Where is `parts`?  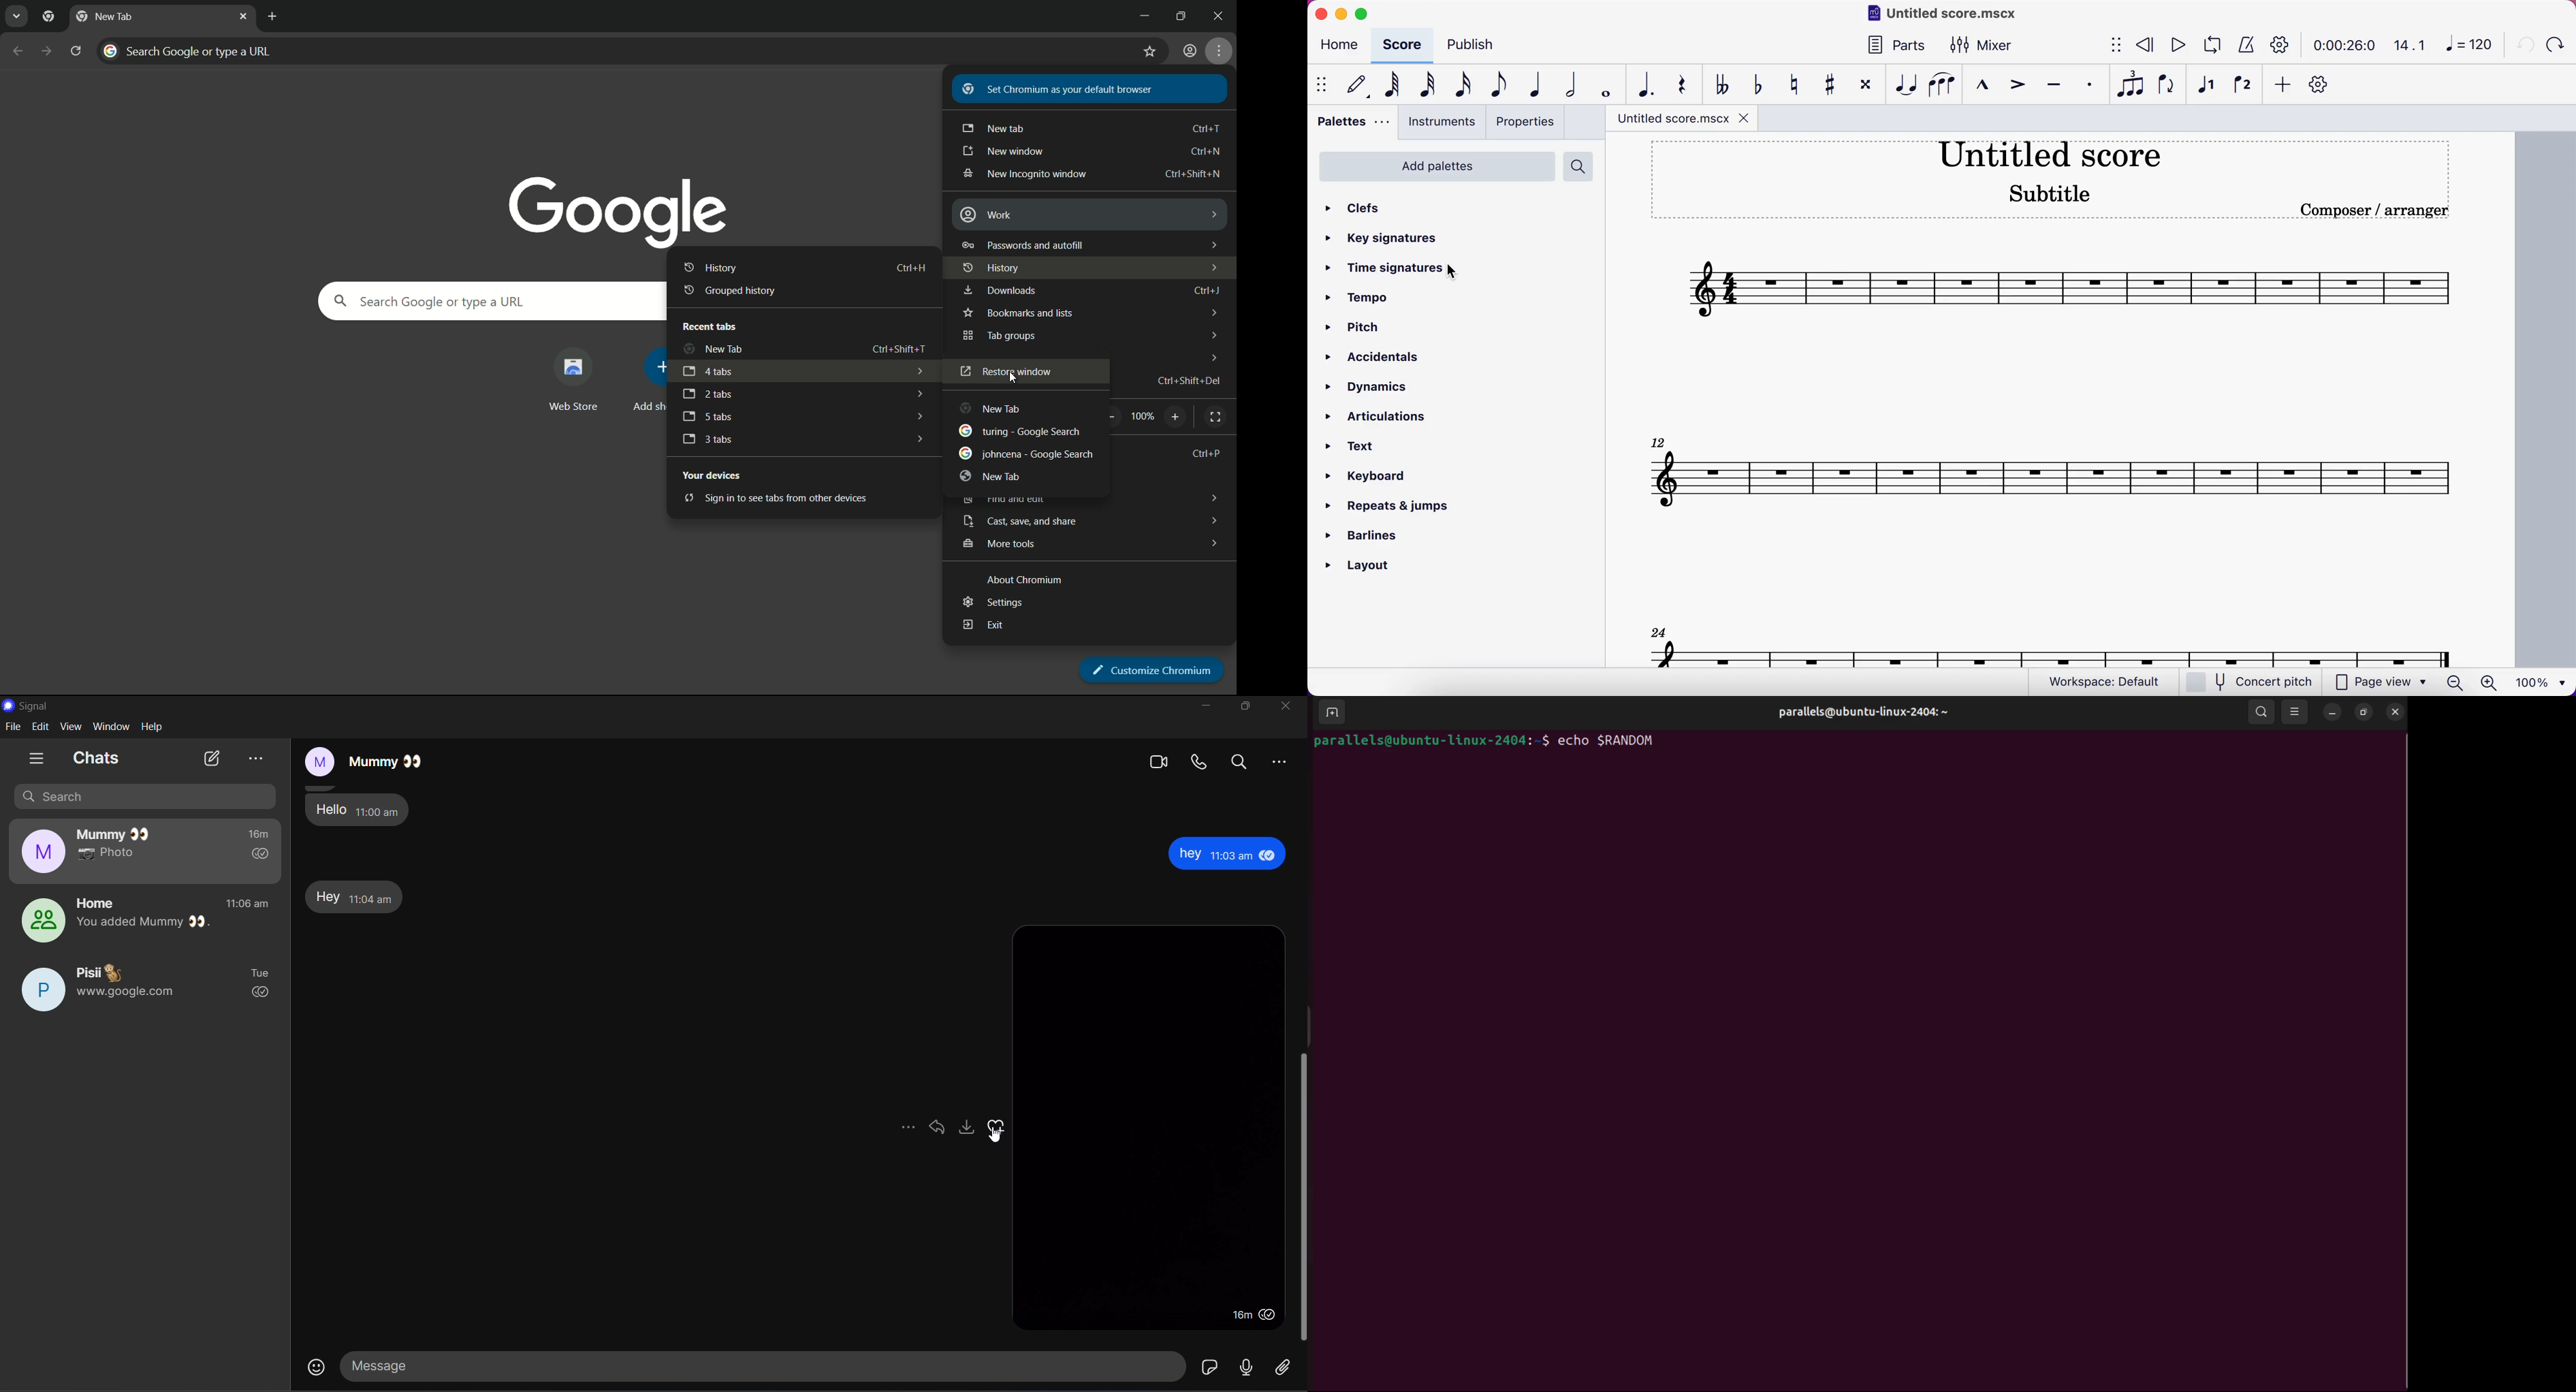
parts is located at coordinates (1893, 45).